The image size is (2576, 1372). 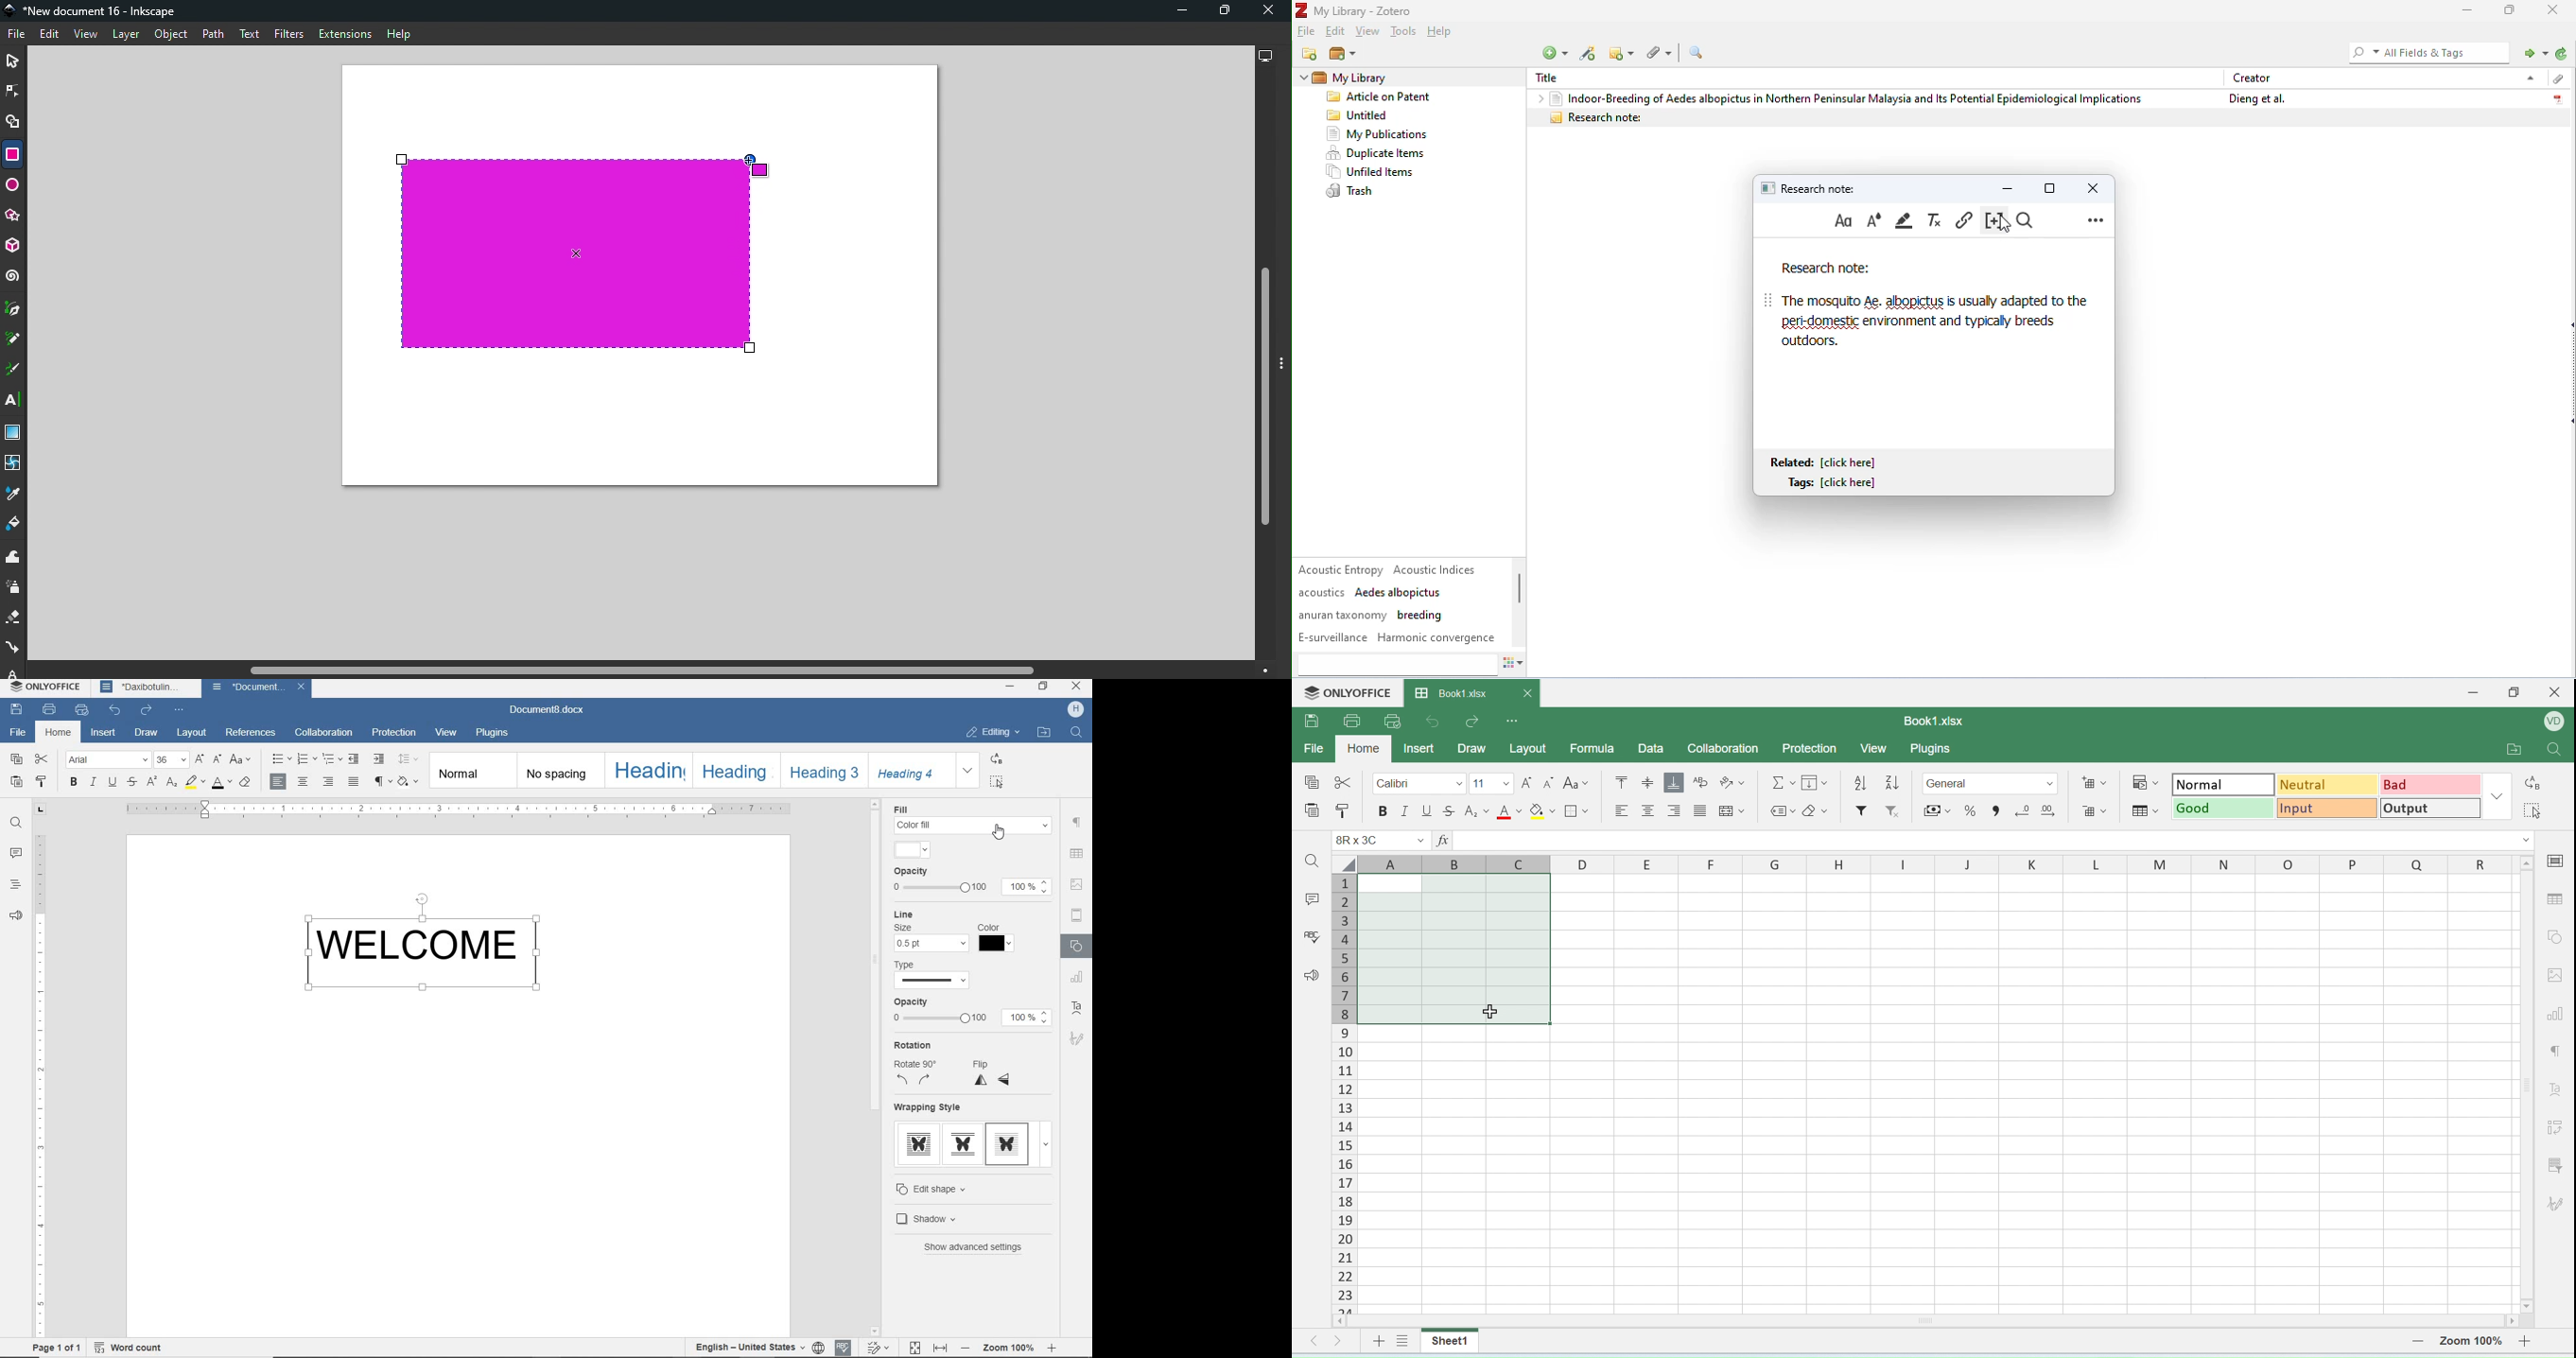 What do you see at coordinates (1080, 978) in the screenshot?
I see `CHART` at bounding box center [1080, 978].